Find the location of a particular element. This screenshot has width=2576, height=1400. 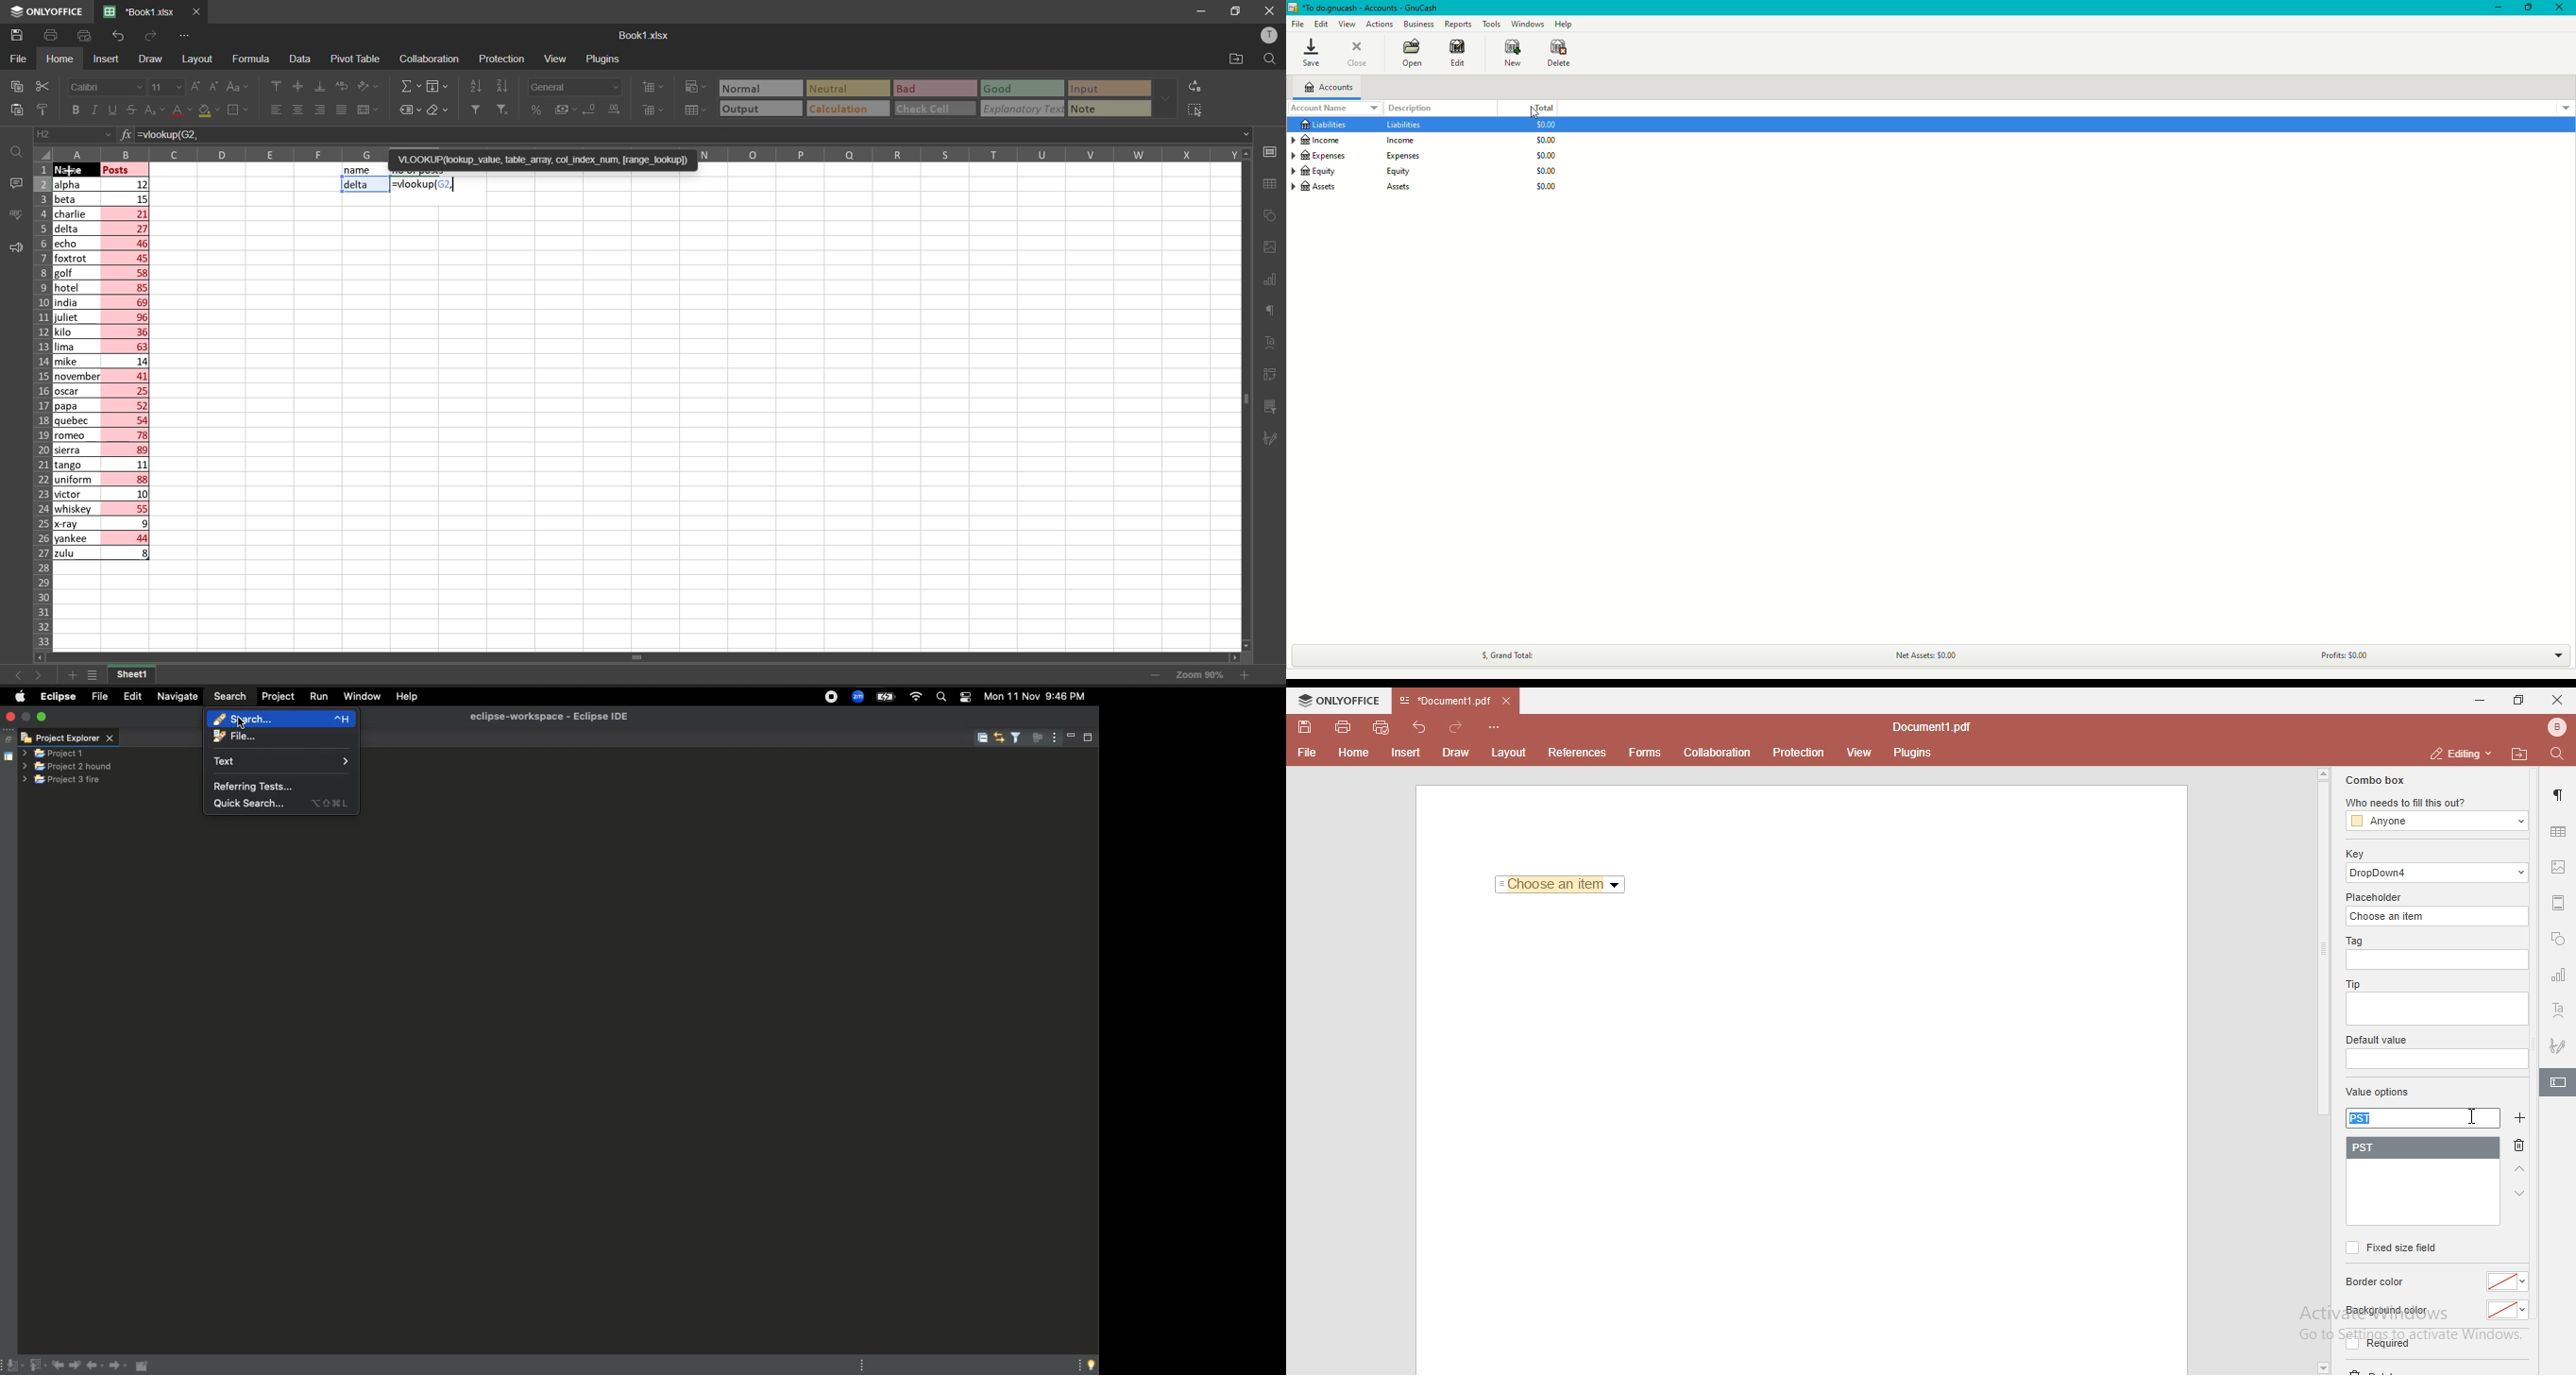

Close is located at coordinates (2561, 7).